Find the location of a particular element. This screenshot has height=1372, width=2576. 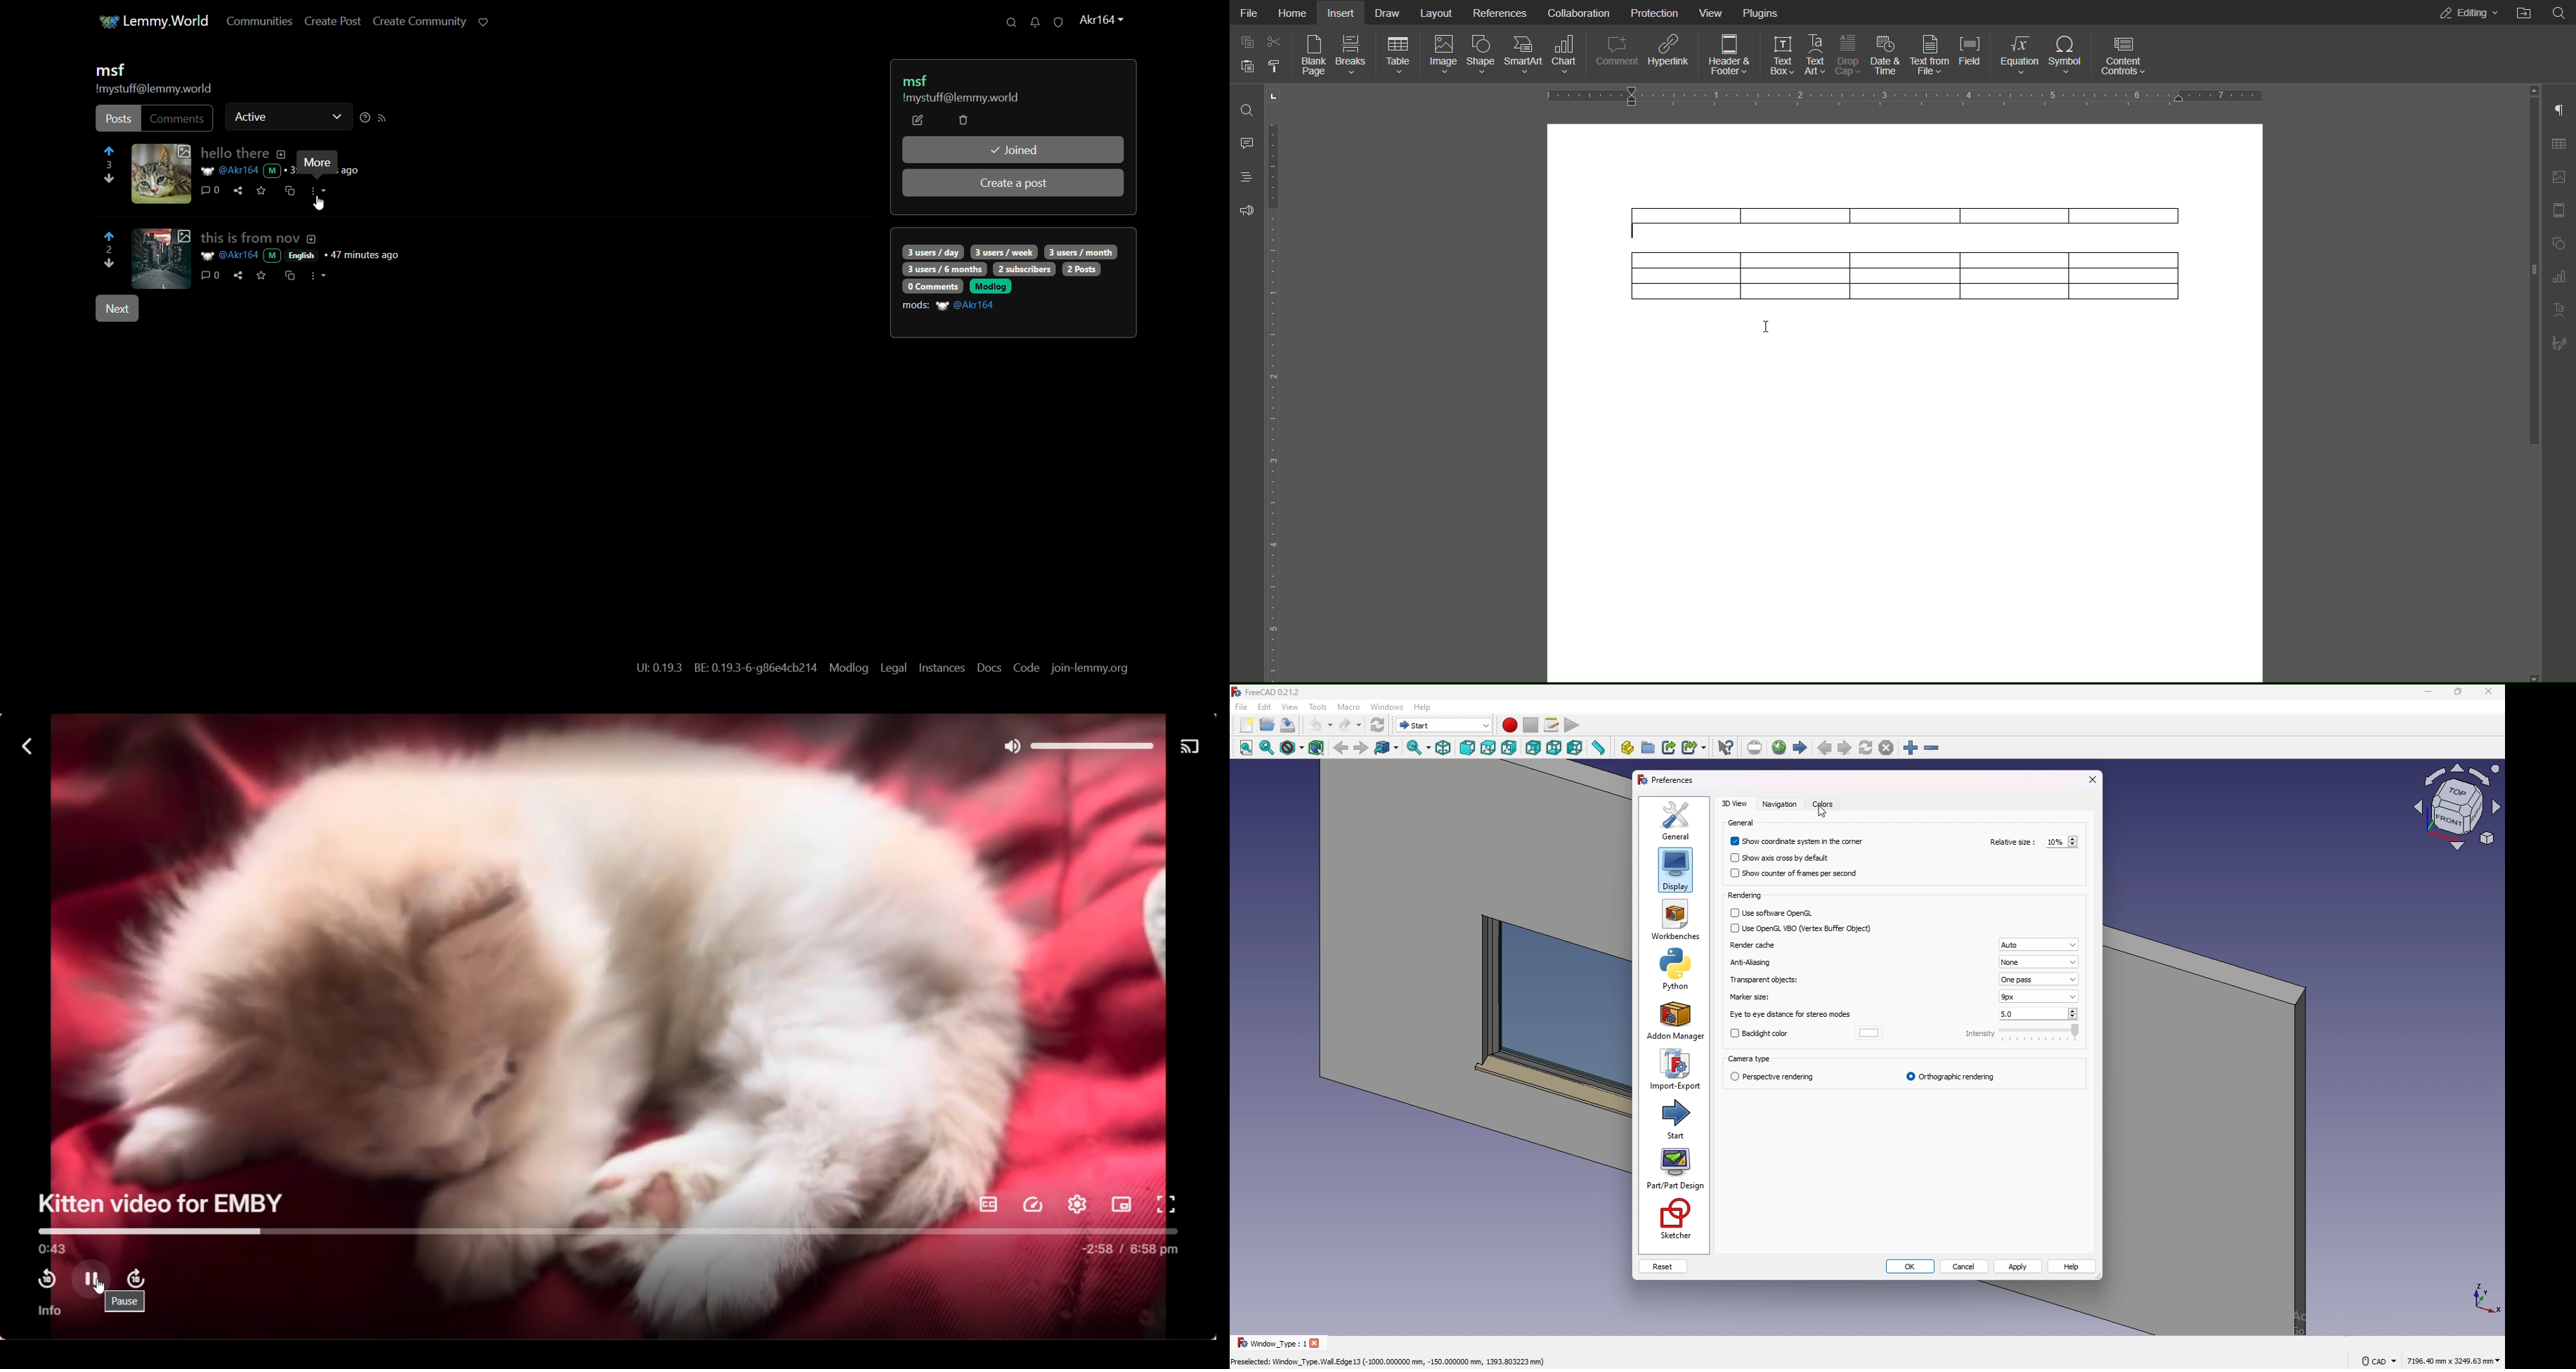

new is located at coordinates (1246, 725).